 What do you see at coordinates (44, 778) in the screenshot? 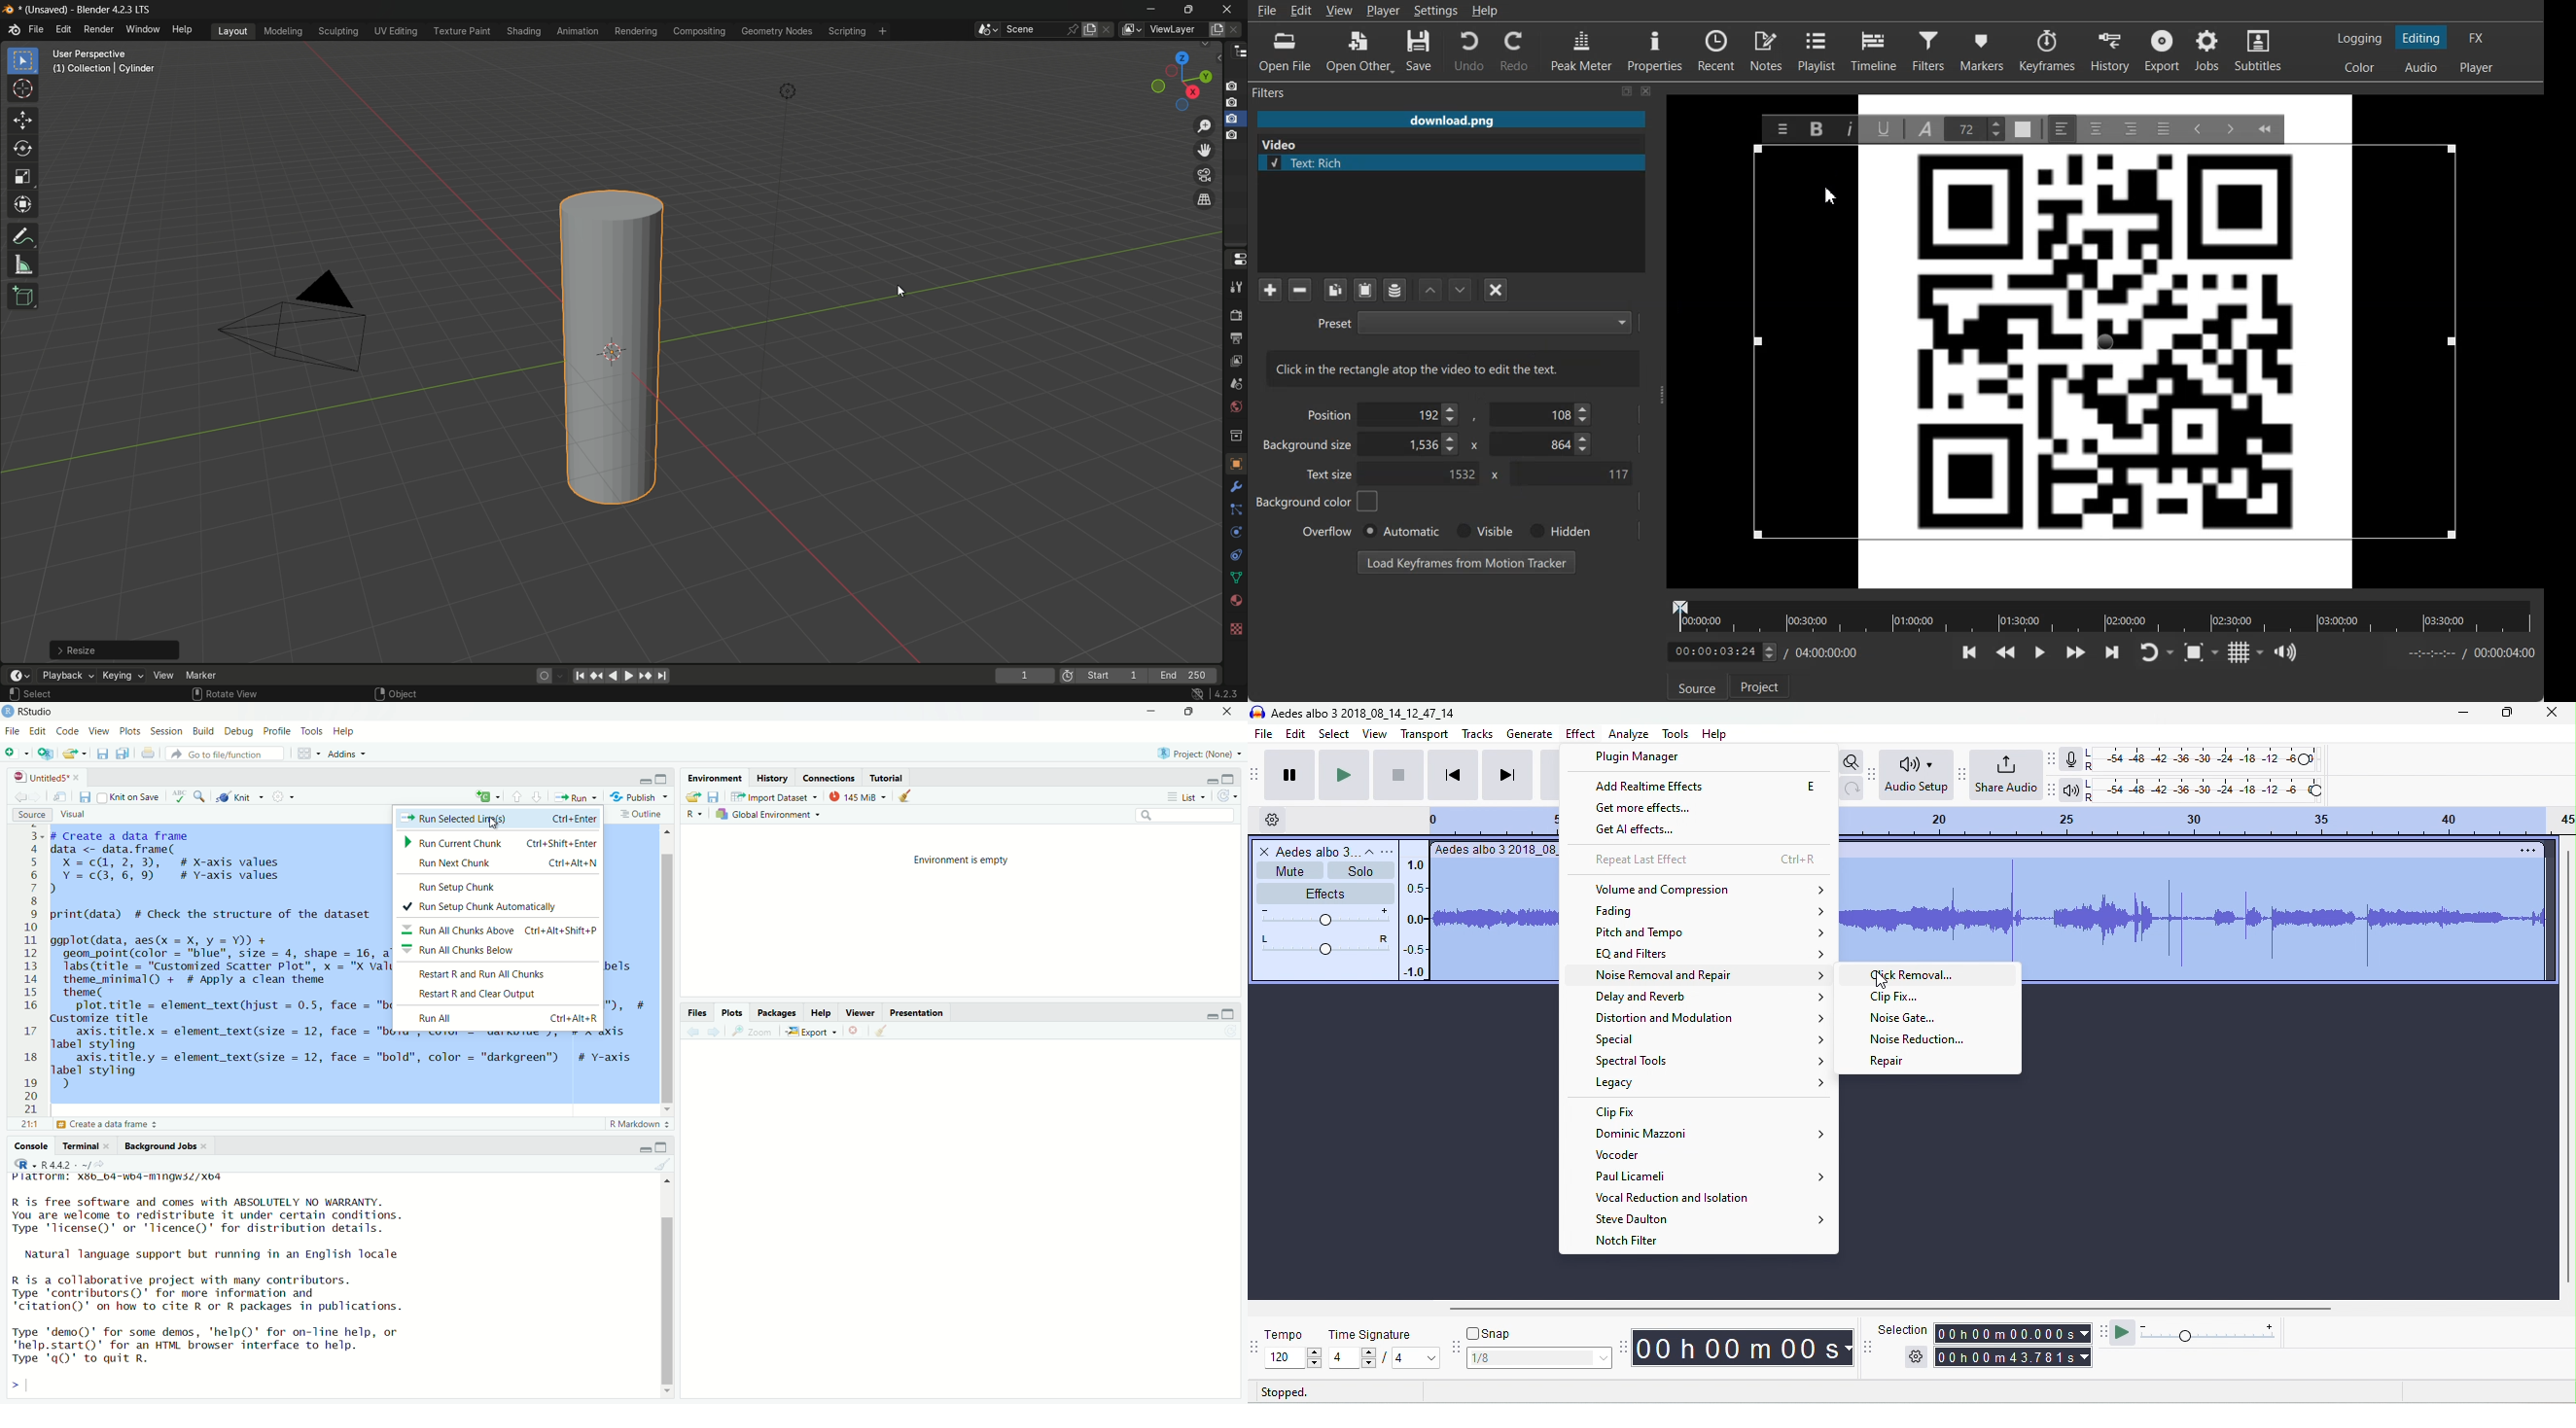
I see `Untitled` at bounding box center [44, 778].